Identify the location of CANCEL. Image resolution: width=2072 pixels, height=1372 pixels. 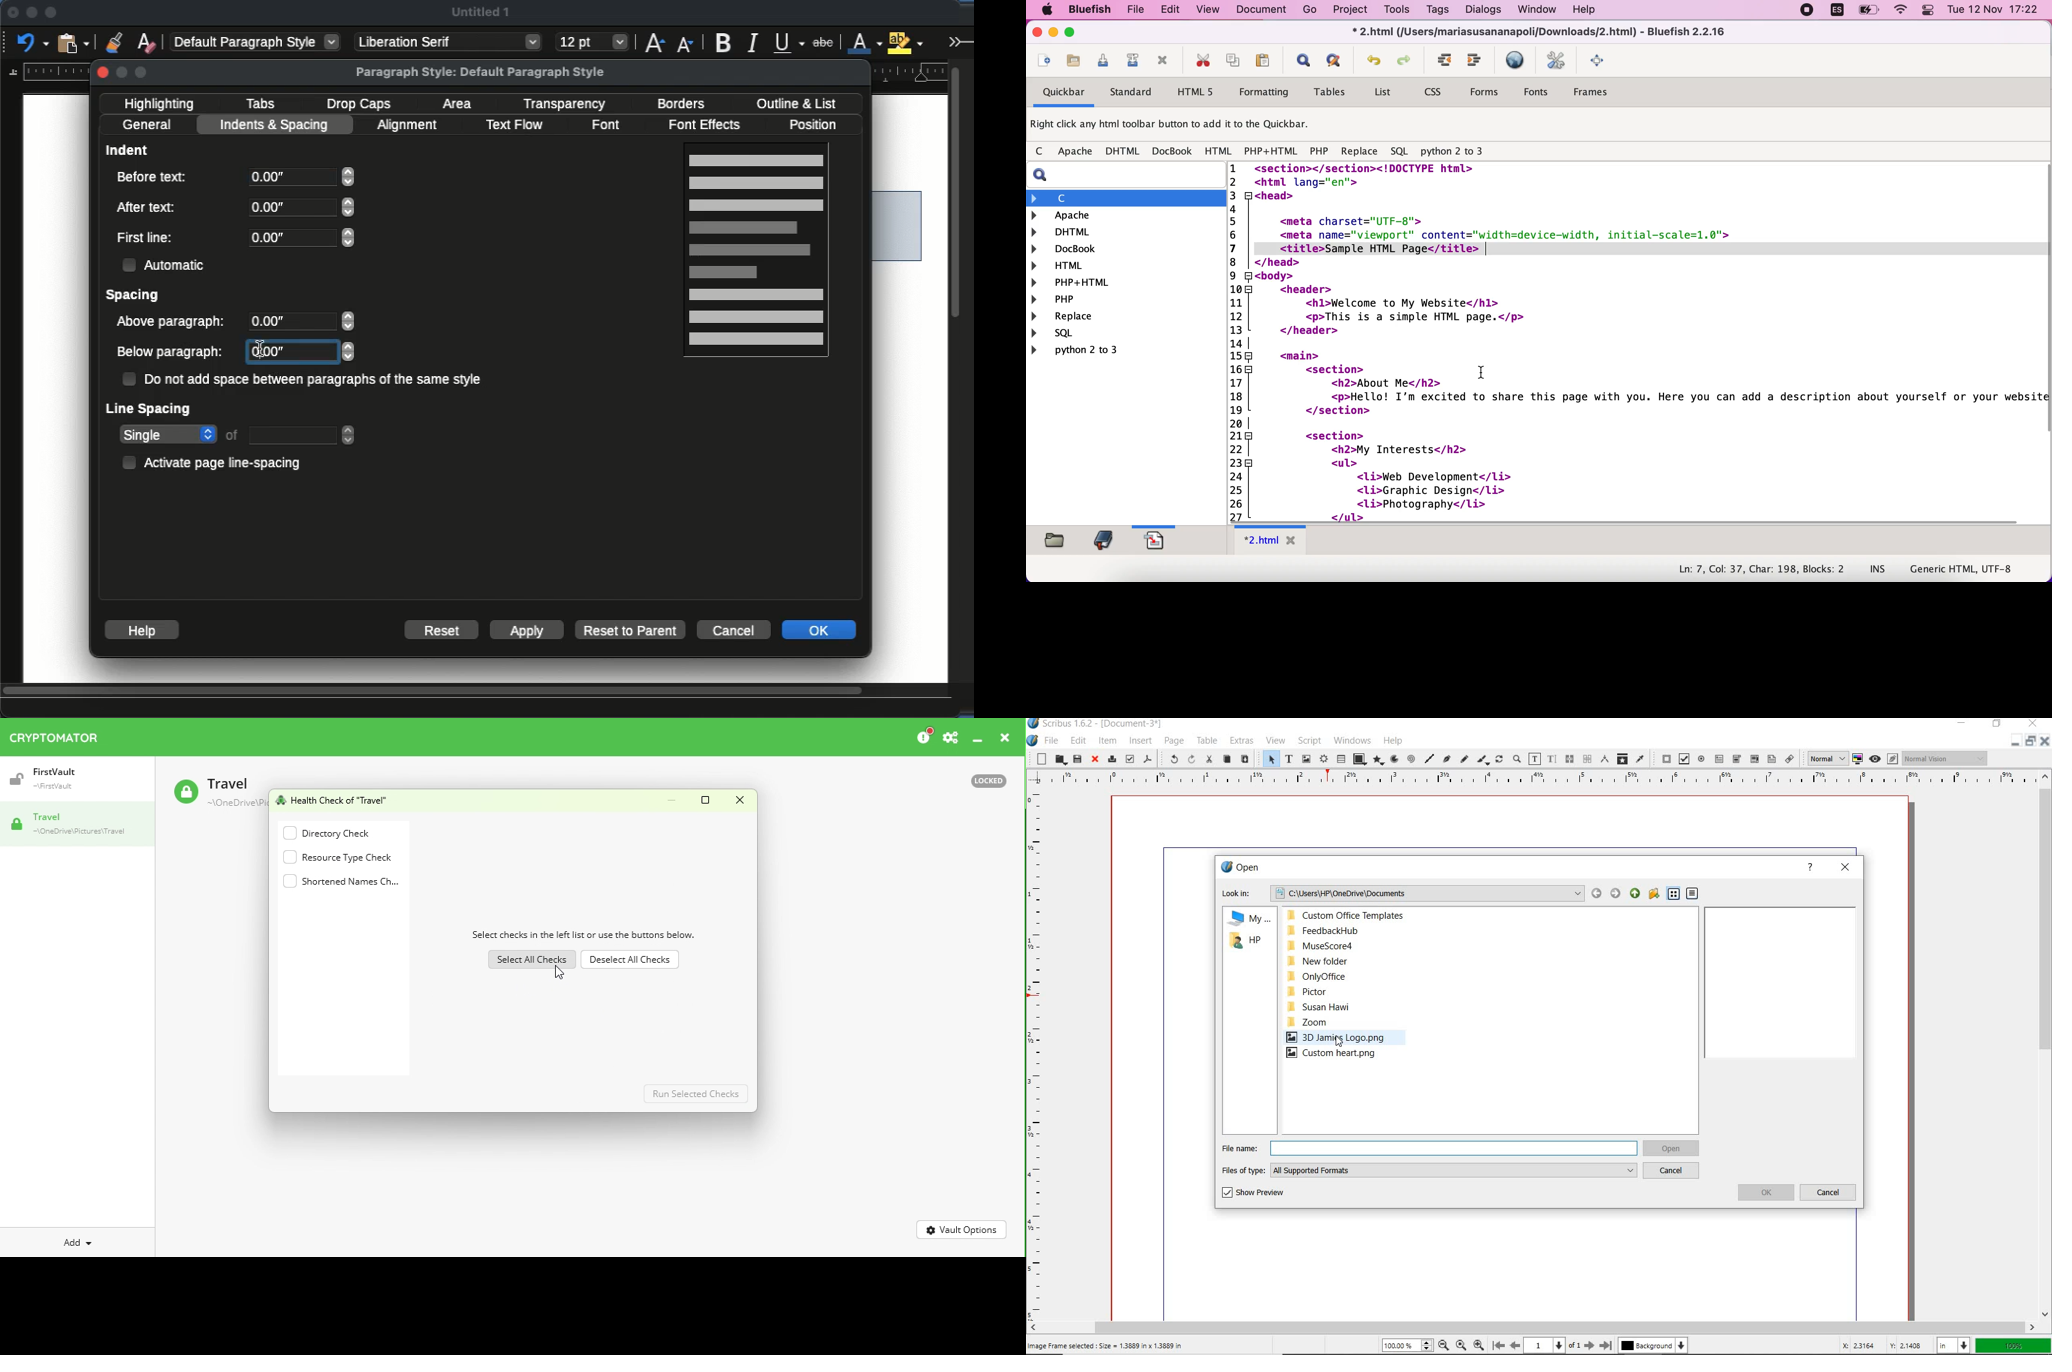
(1673, 1172).